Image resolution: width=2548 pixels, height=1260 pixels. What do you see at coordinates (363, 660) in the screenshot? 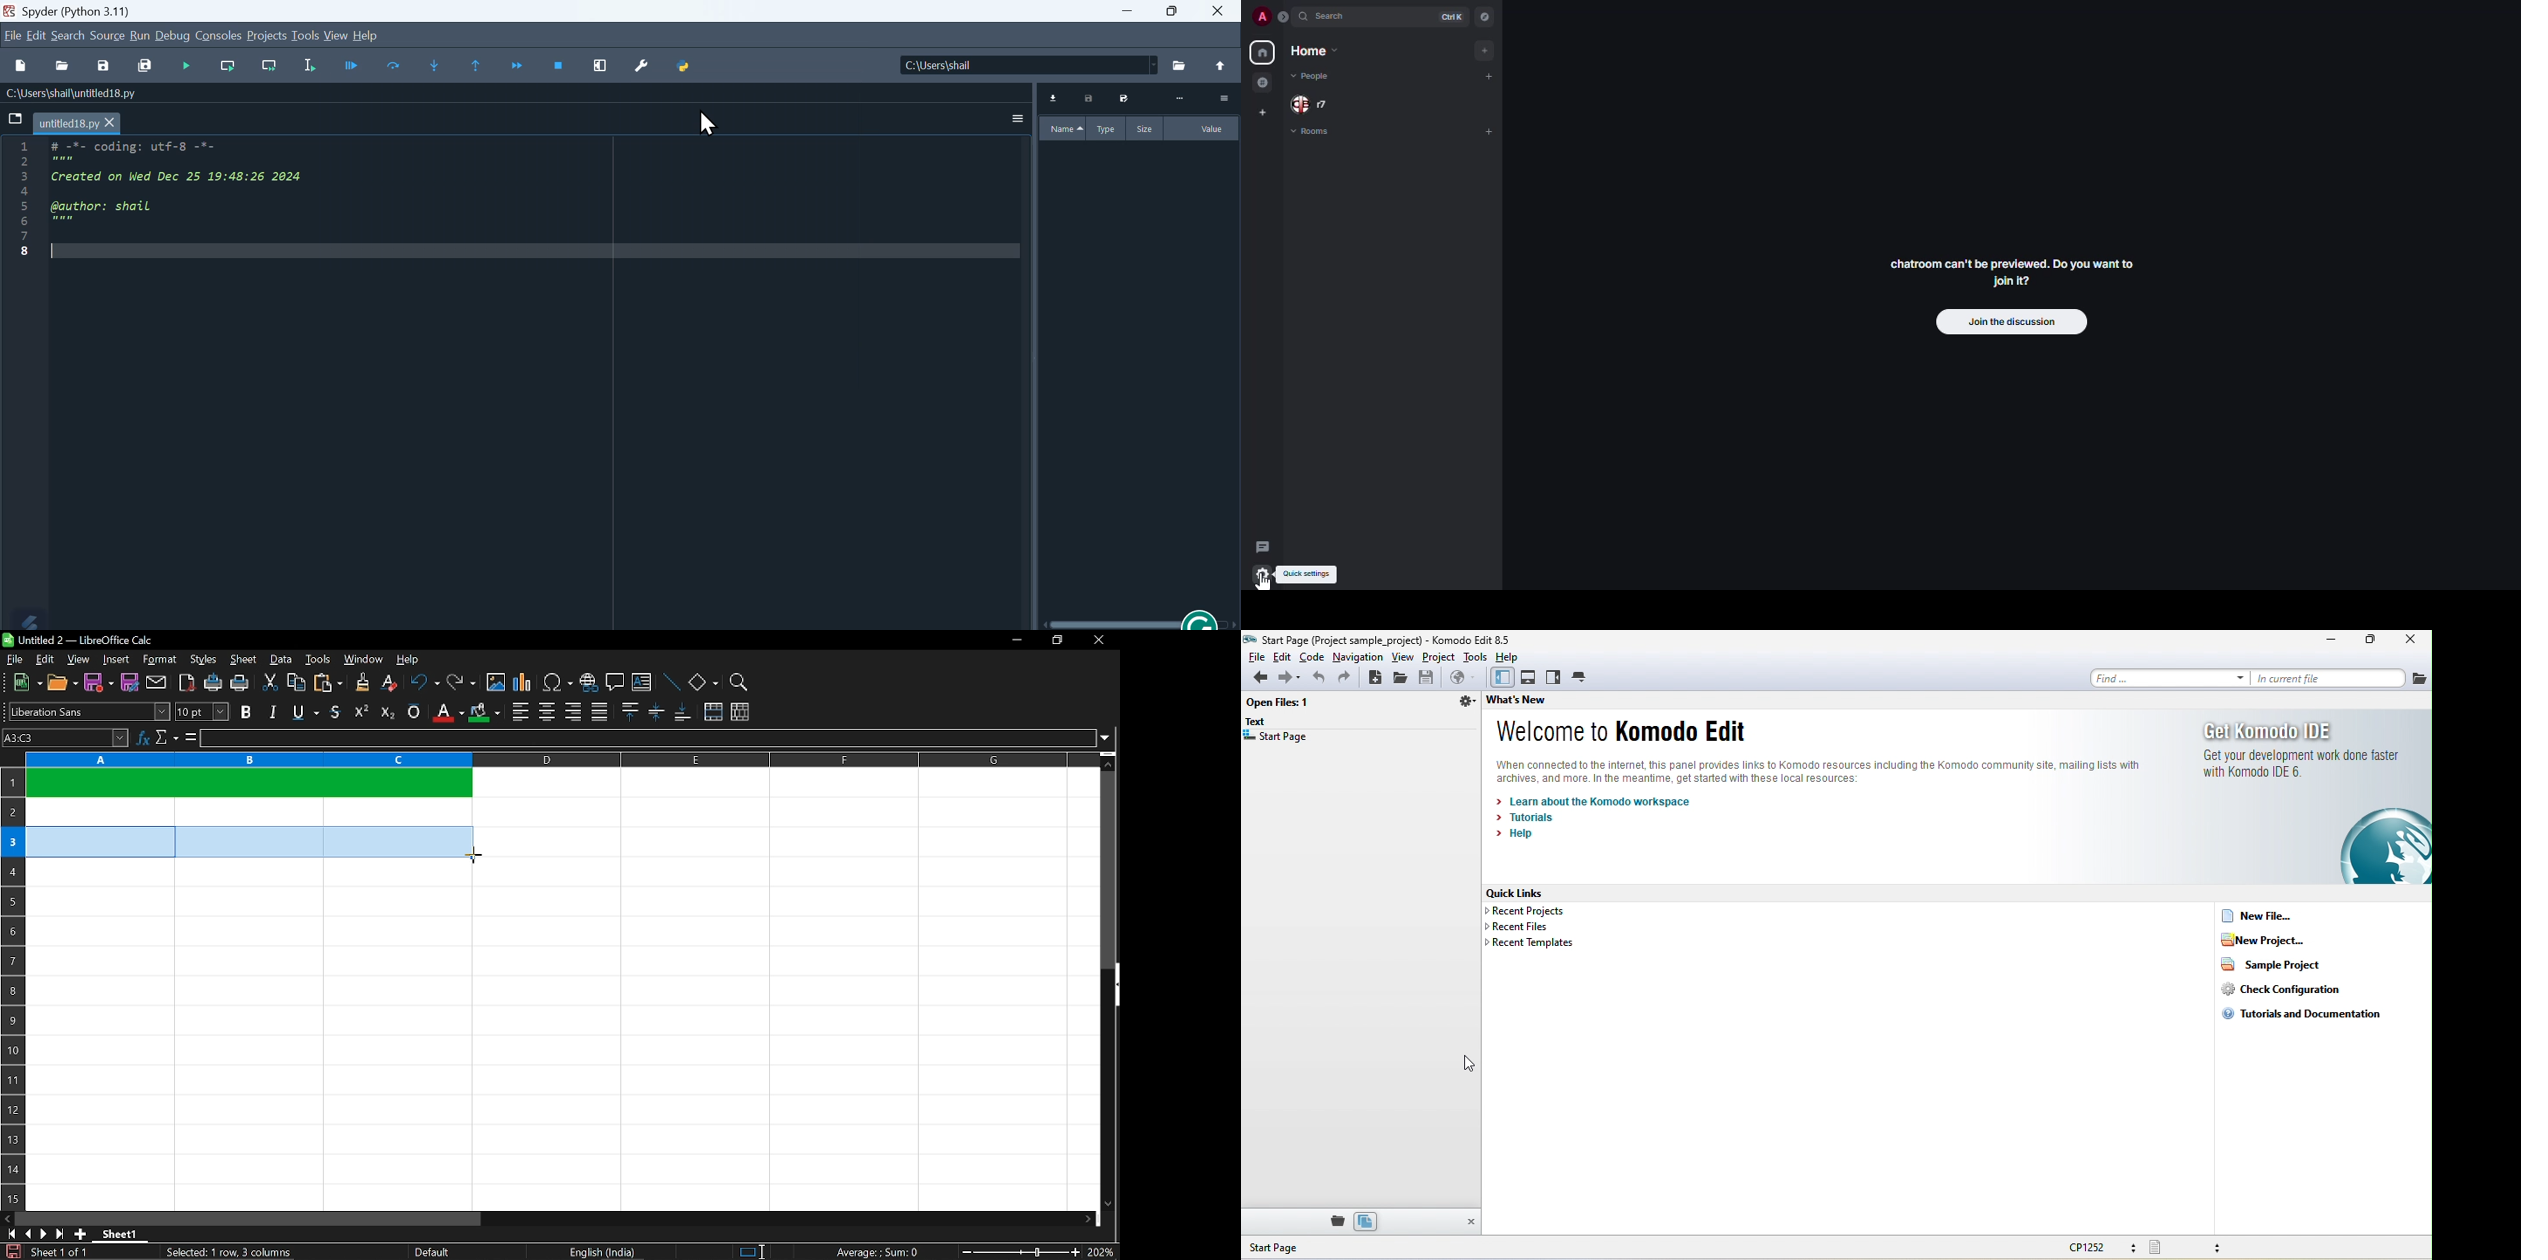
I see `window` at bounding box center [363, 660].